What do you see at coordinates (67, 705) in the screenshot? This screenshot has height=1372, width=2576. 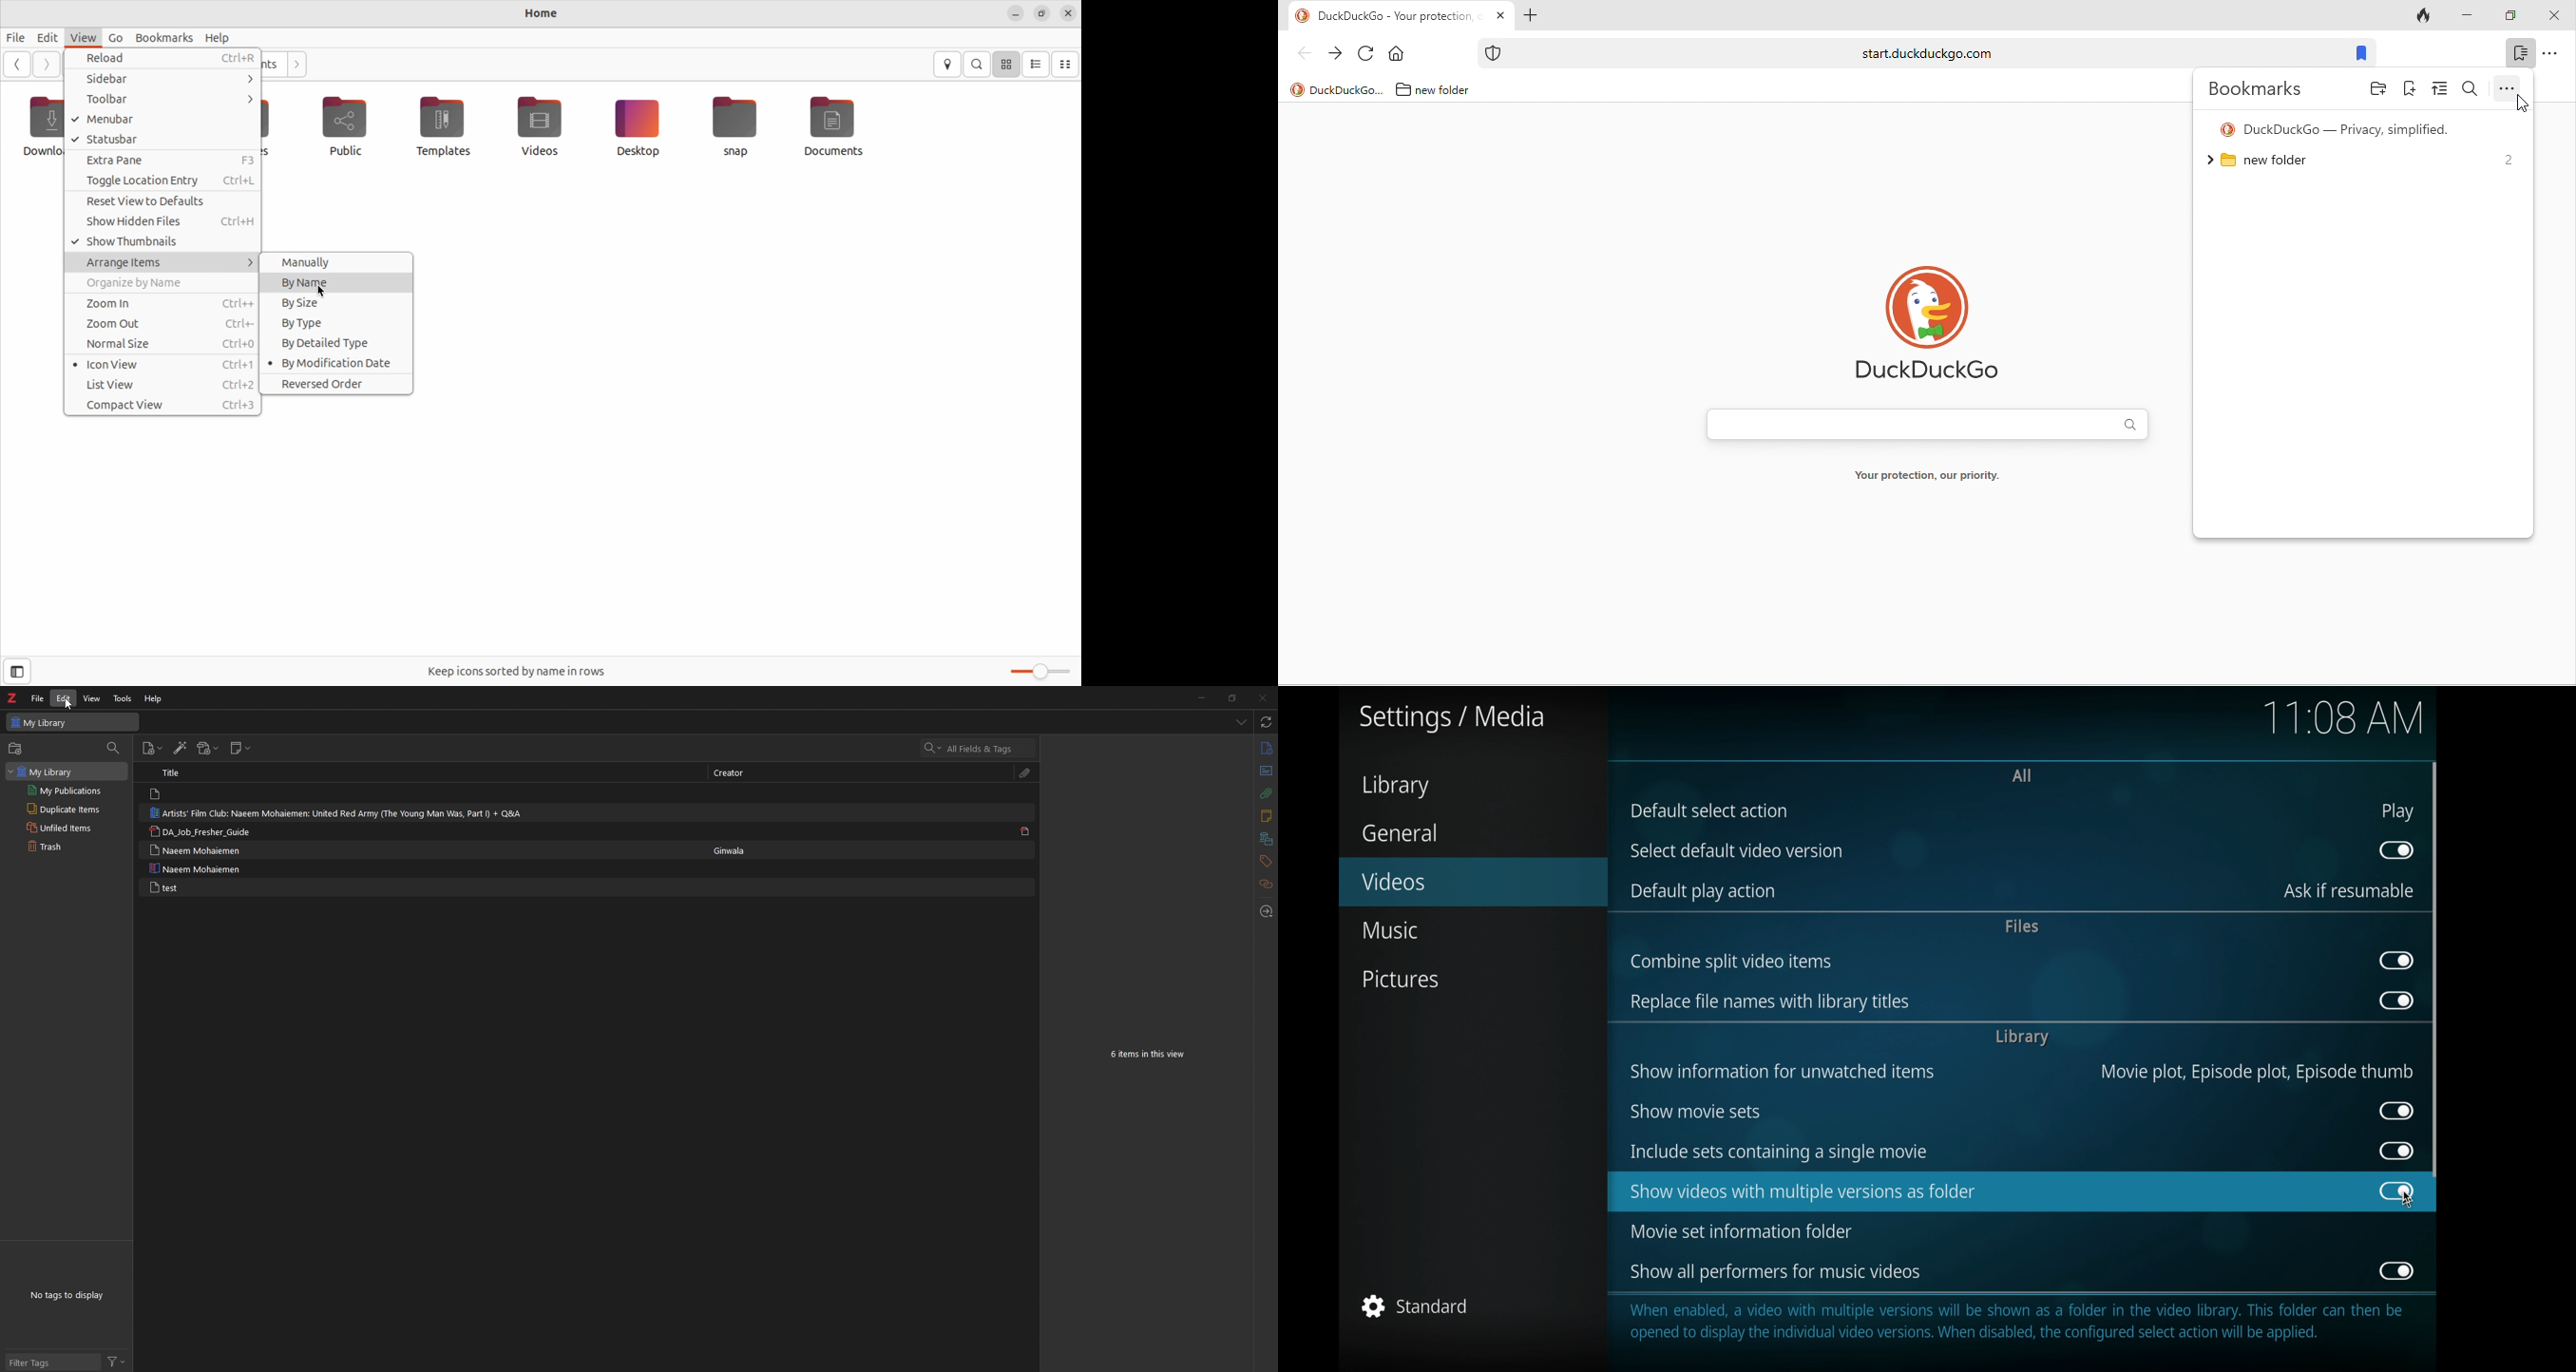 I see `cursor` at bounding box center [67, 705].